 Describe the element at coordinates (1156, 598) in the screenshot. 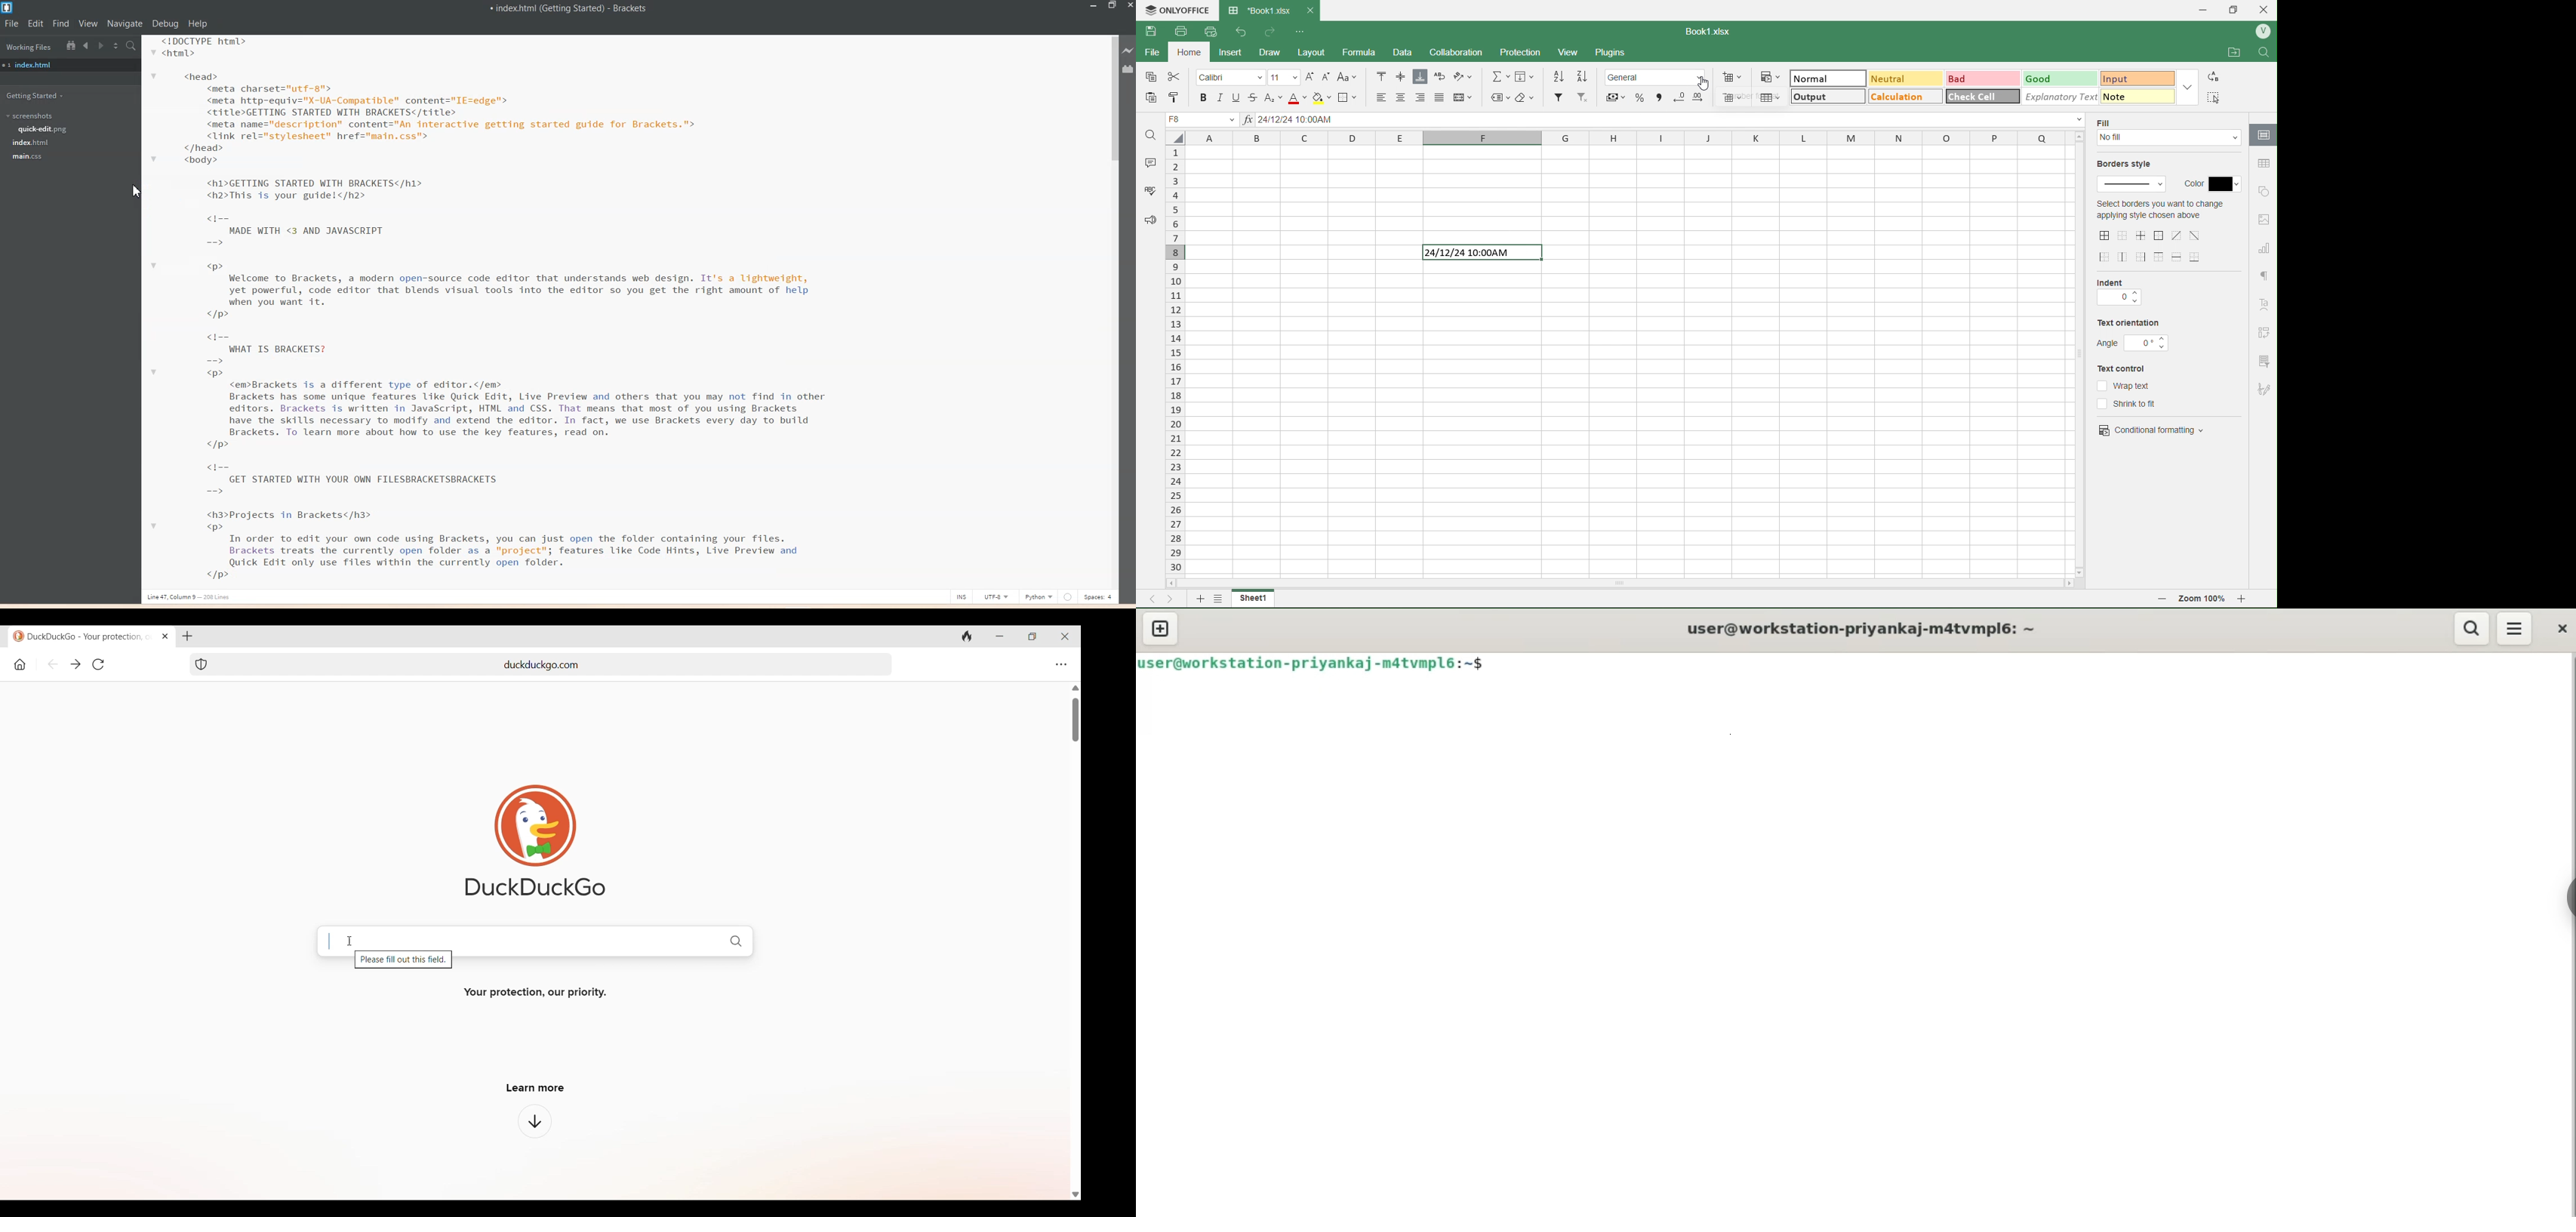

I see `perious sheet` at that location.